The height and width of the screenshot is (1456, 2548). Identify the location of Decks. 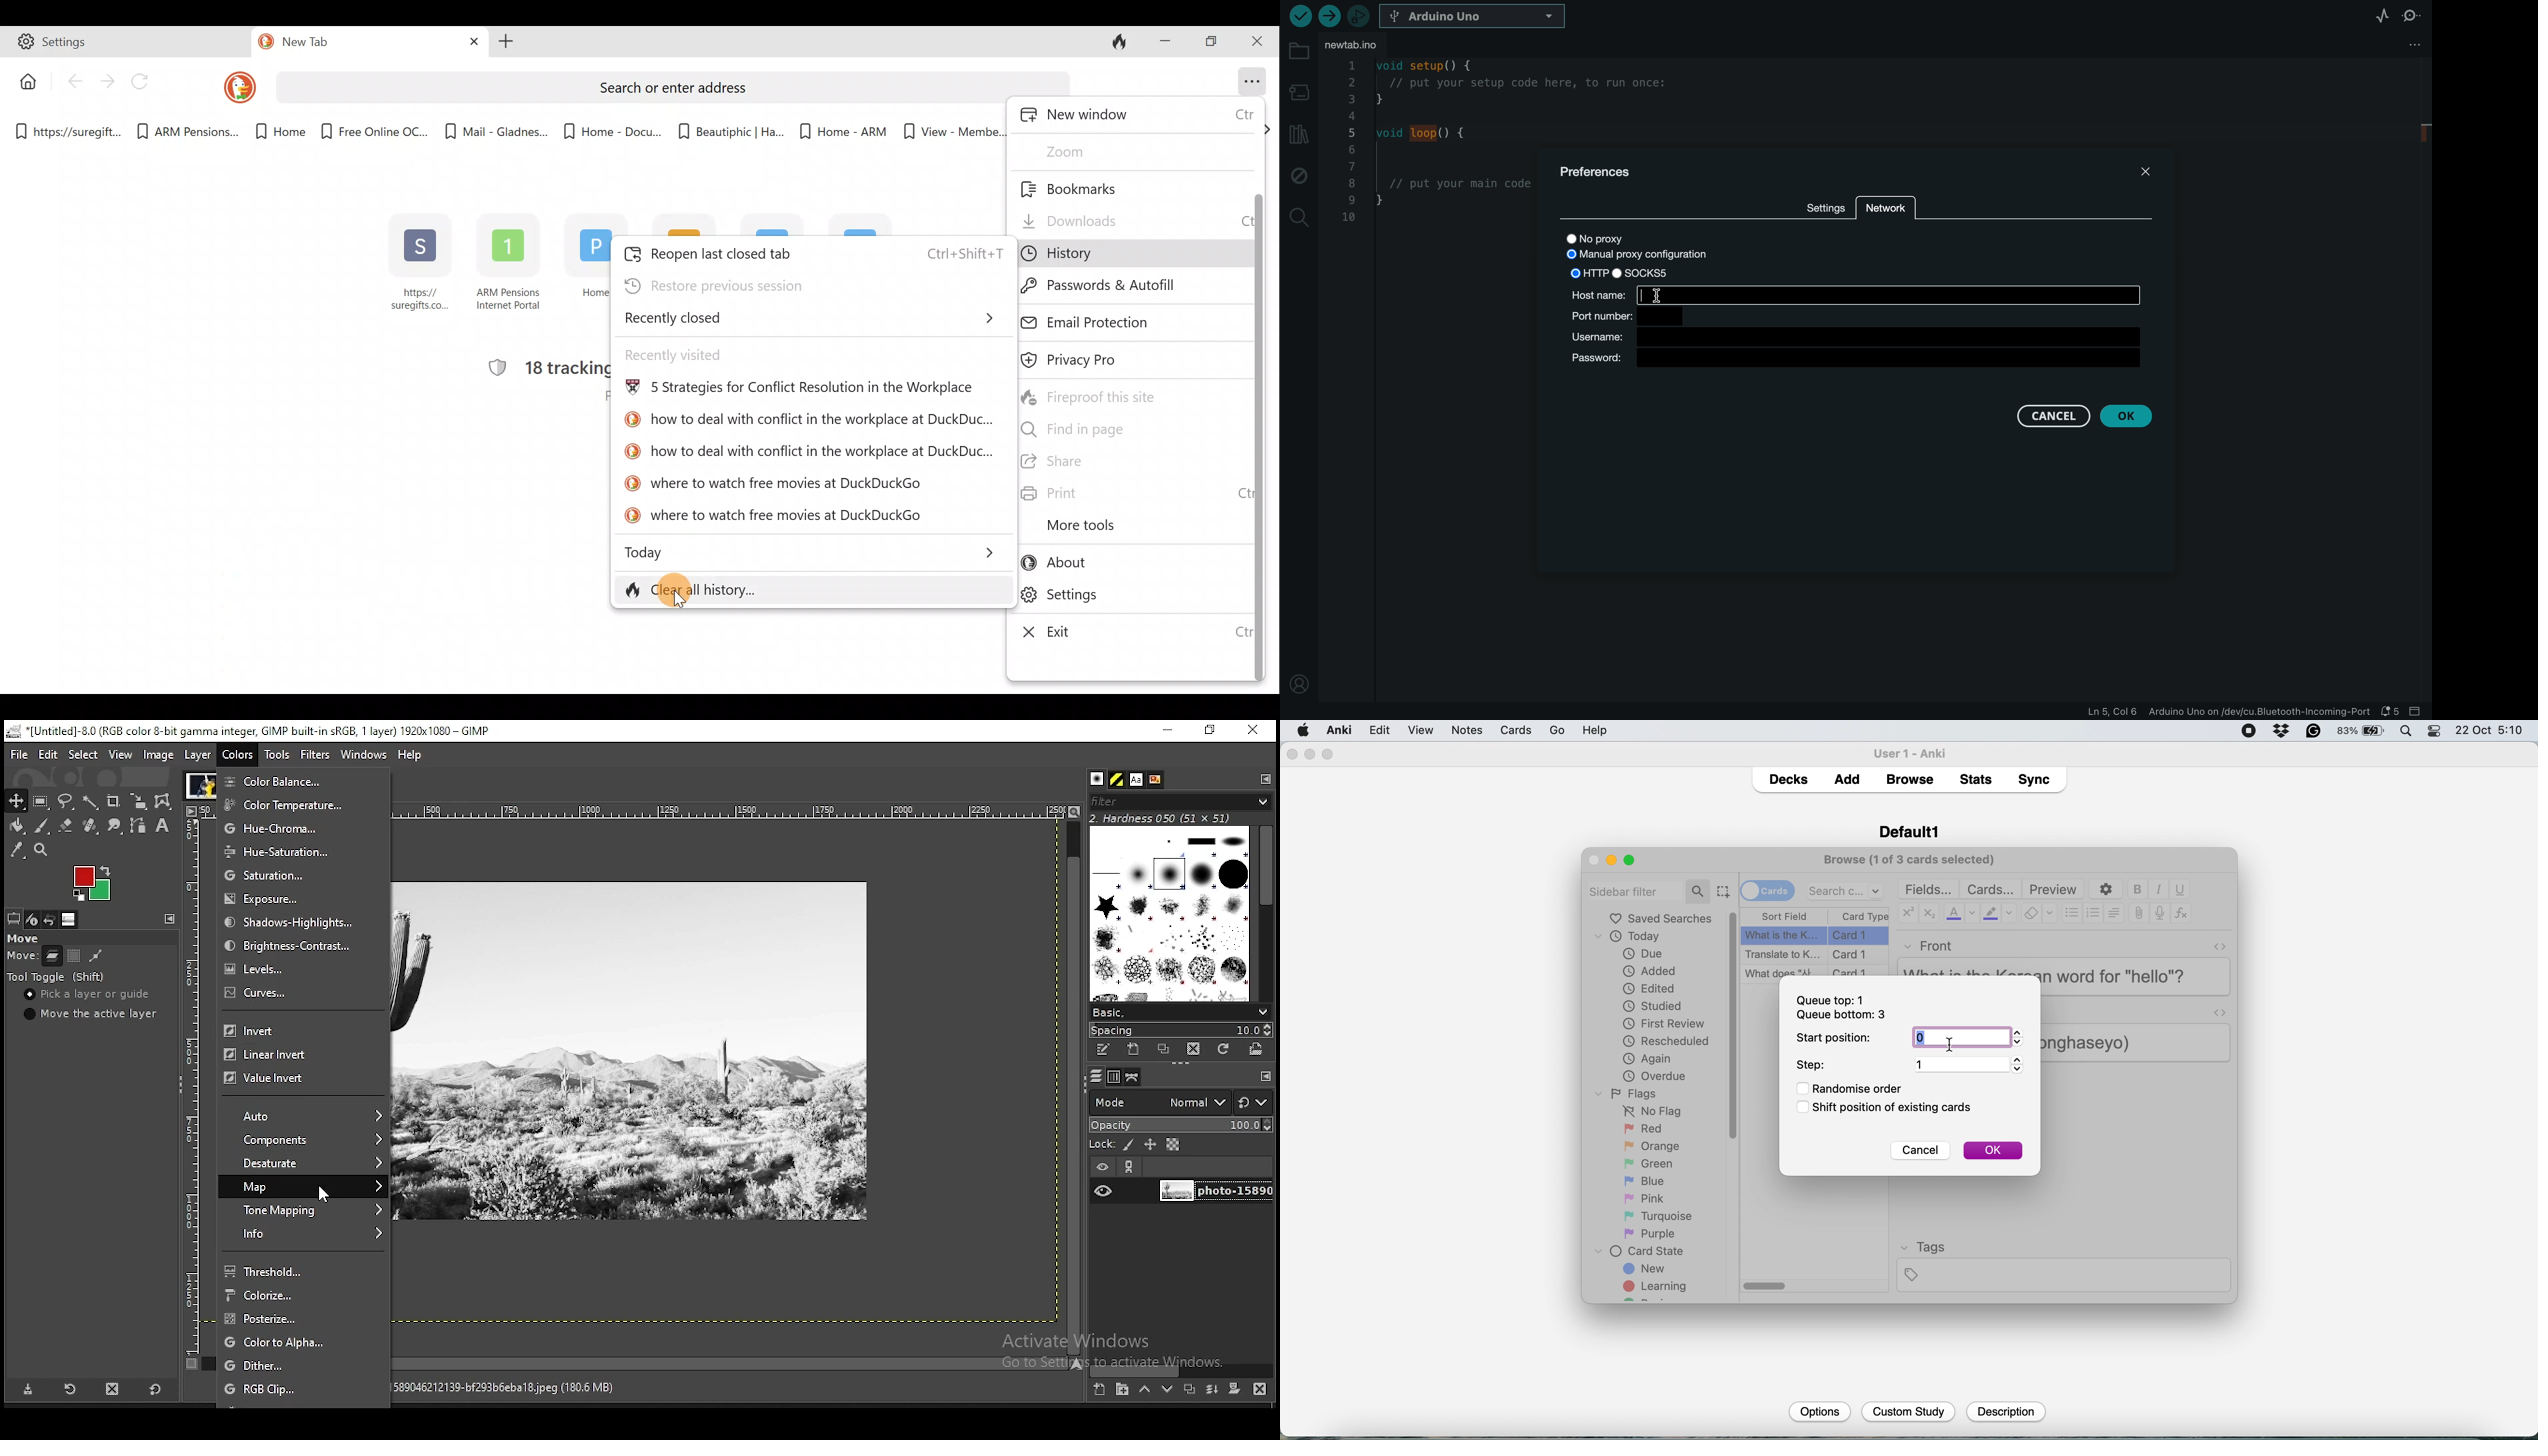
(1788, 777).